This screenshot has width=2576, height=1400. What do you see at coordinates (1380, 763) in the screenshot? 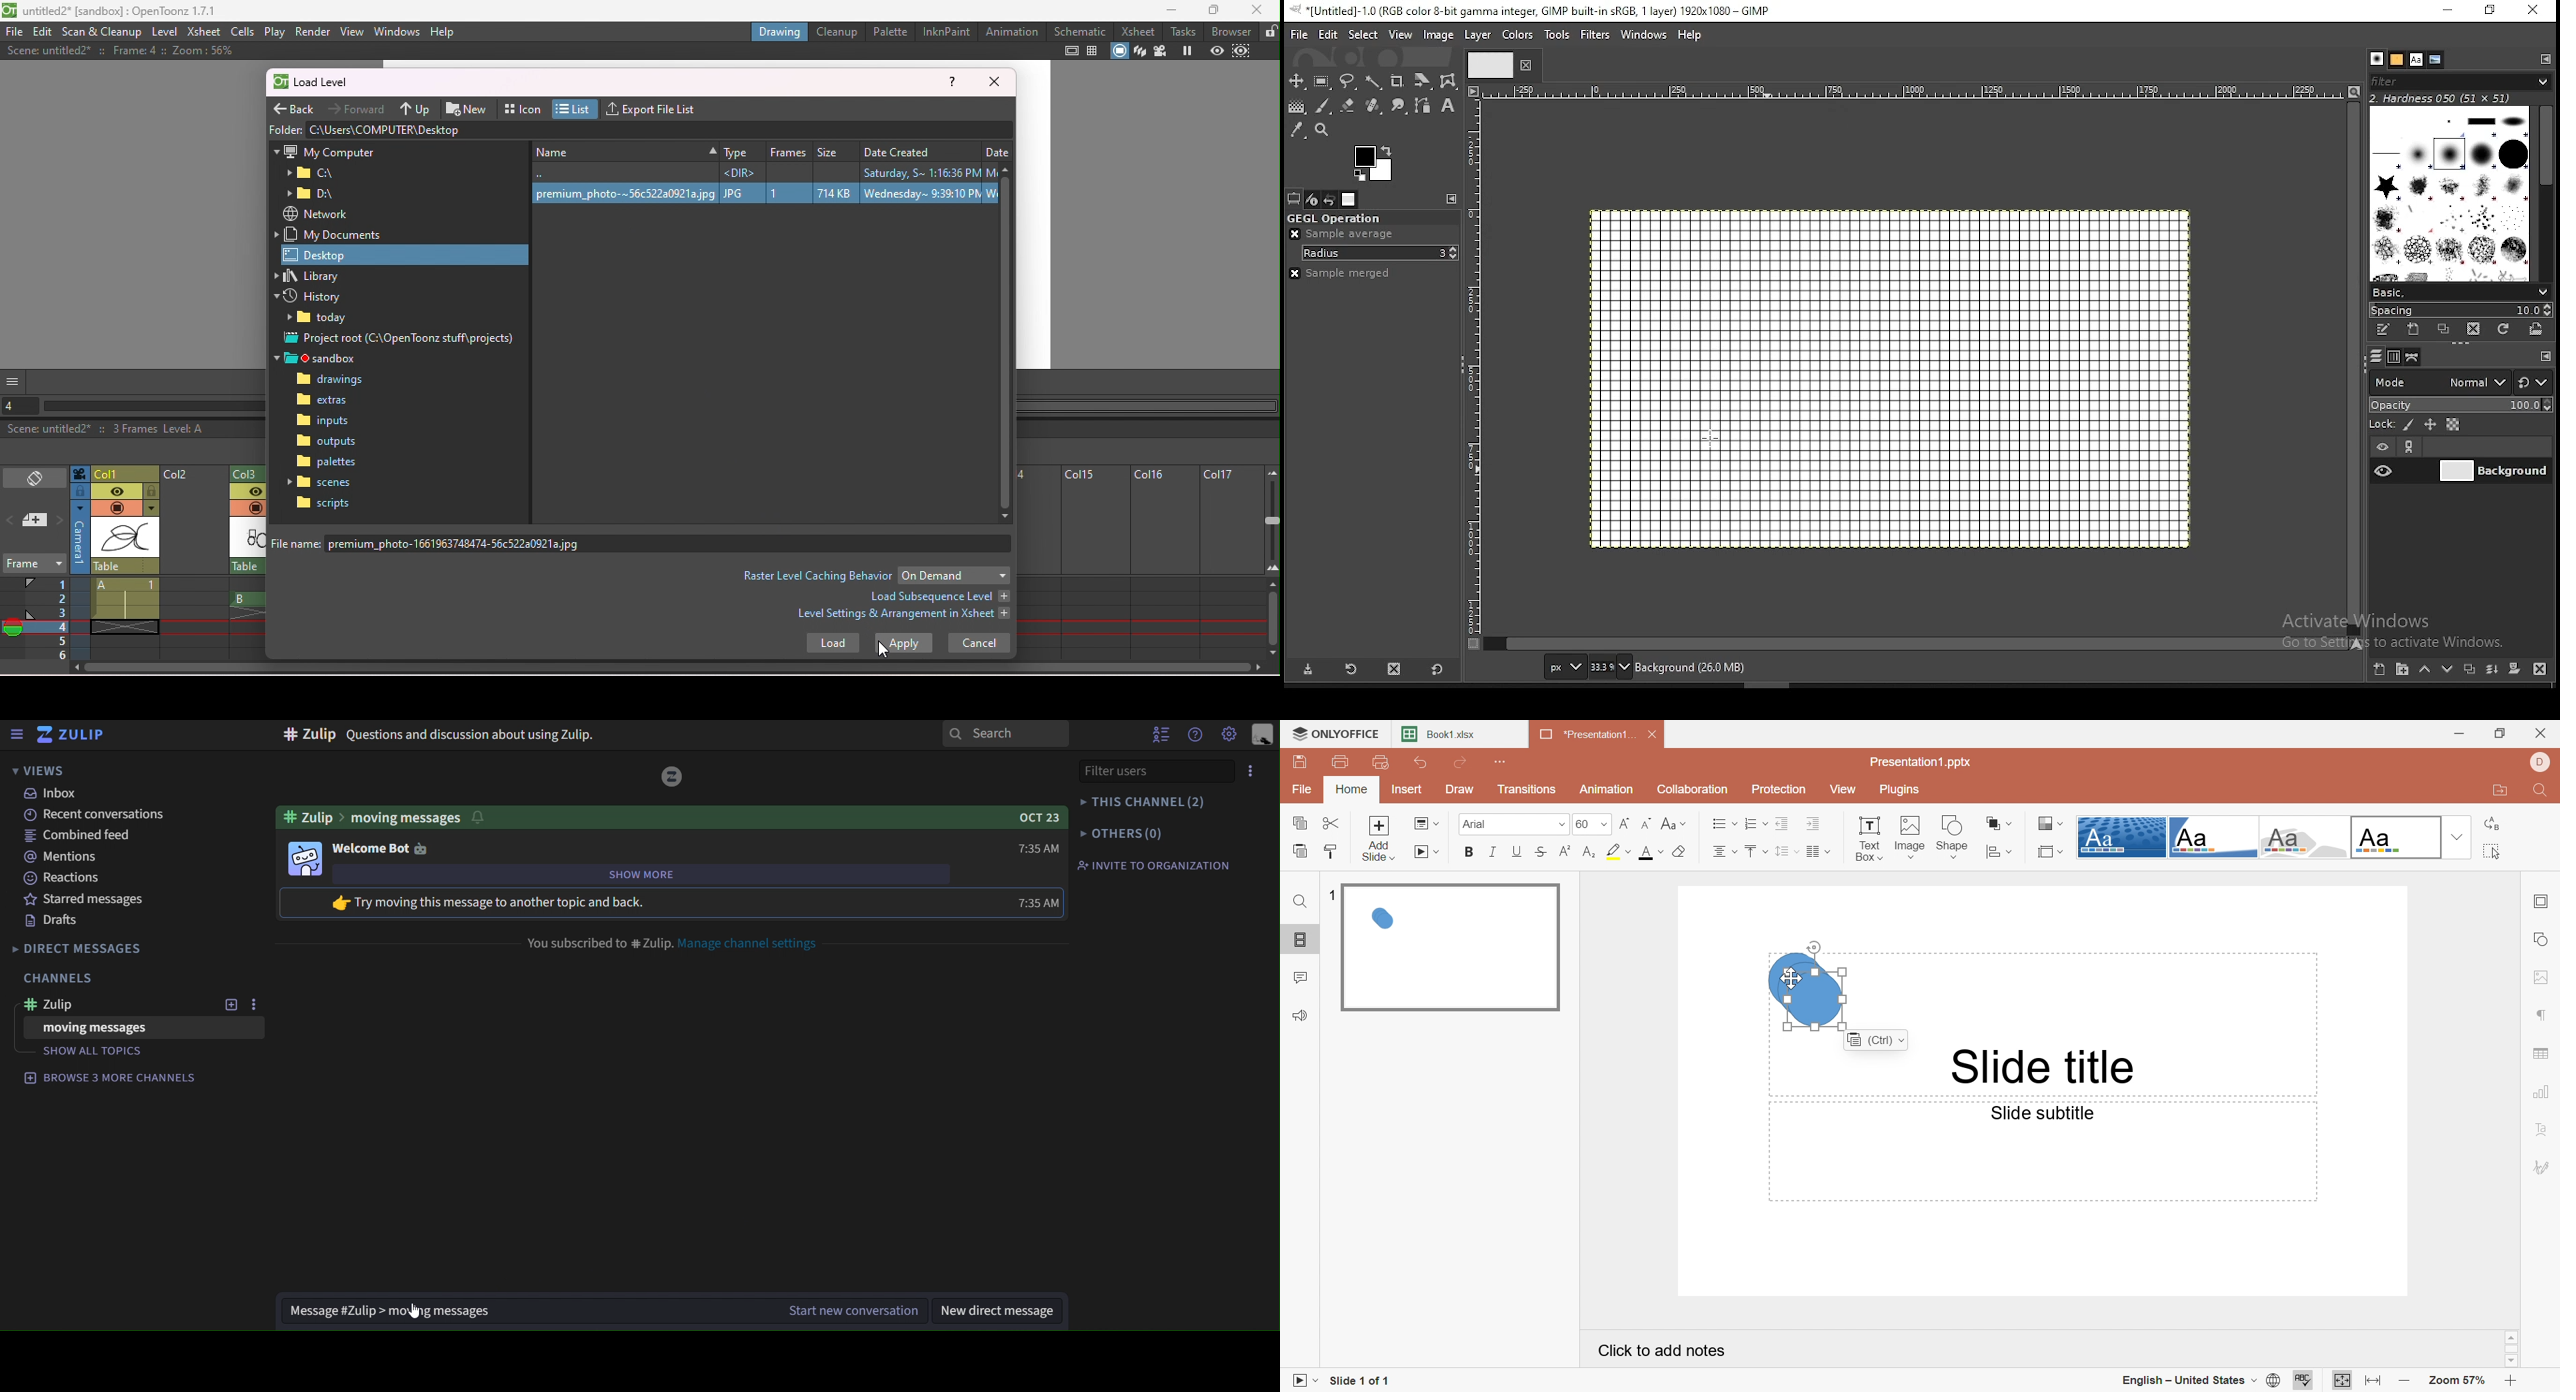
I see `Quick print` at bounding box center [1380, 763].